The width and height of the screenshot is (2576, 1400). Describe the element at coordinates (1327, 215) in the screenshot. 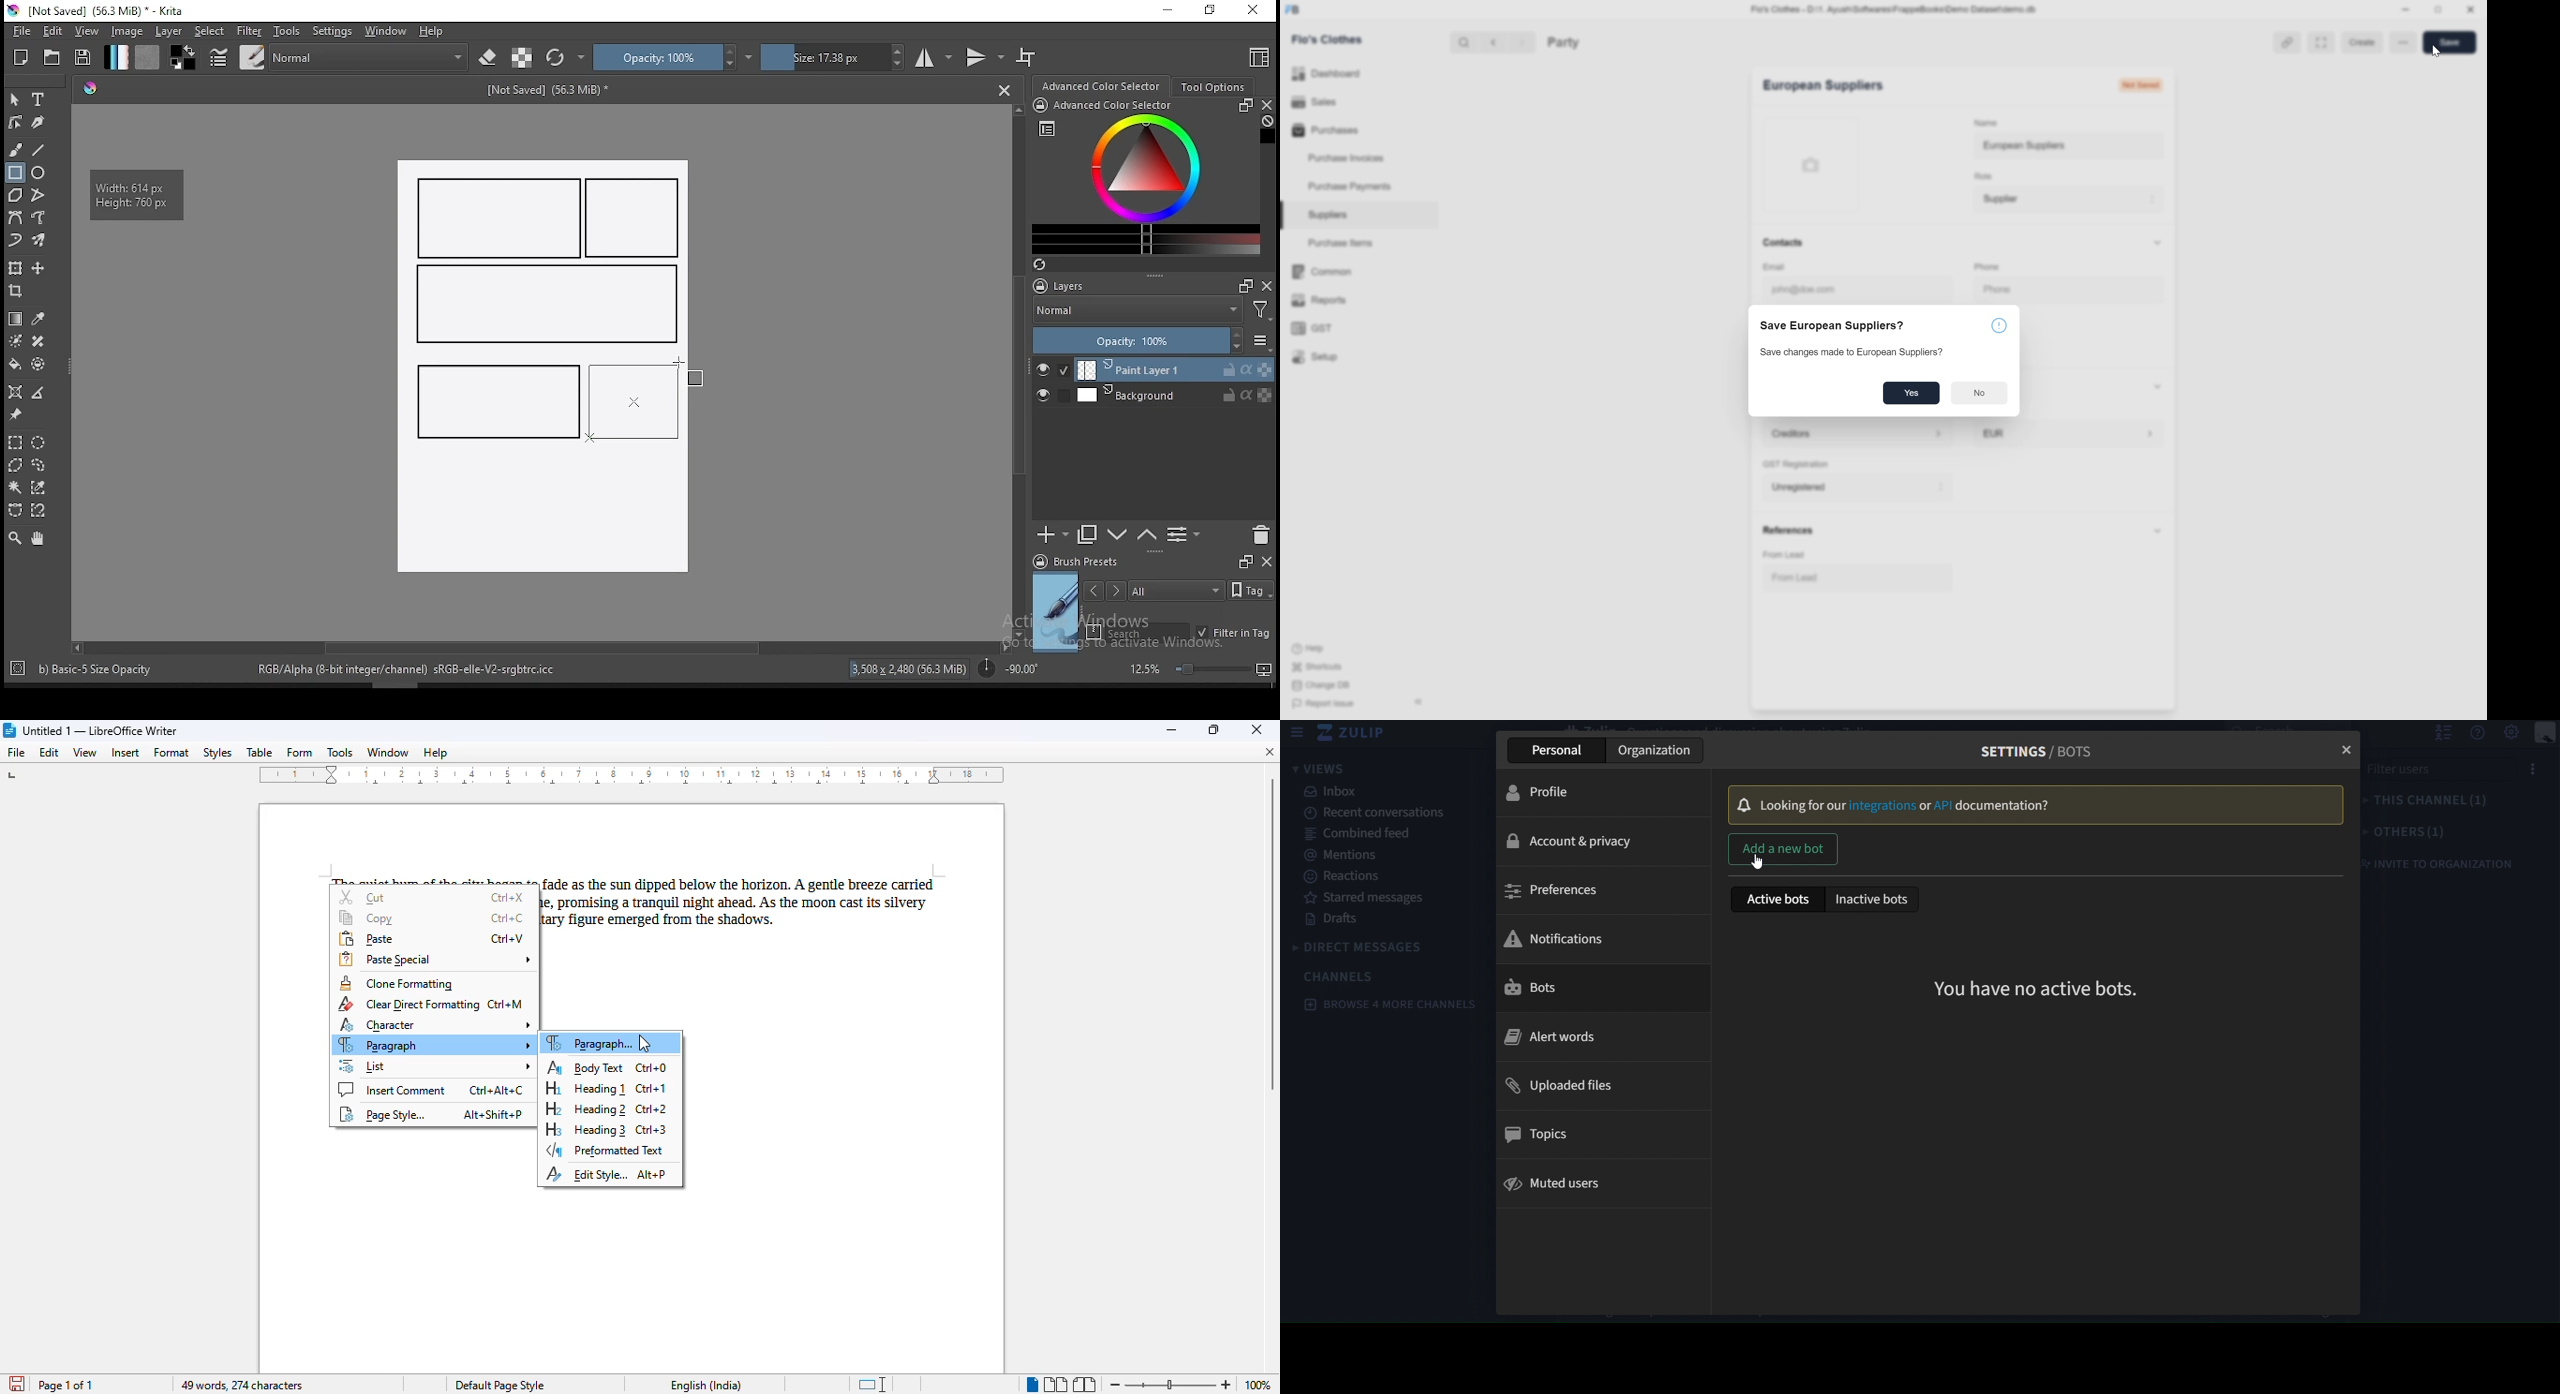

I see `suppliers` at that location.